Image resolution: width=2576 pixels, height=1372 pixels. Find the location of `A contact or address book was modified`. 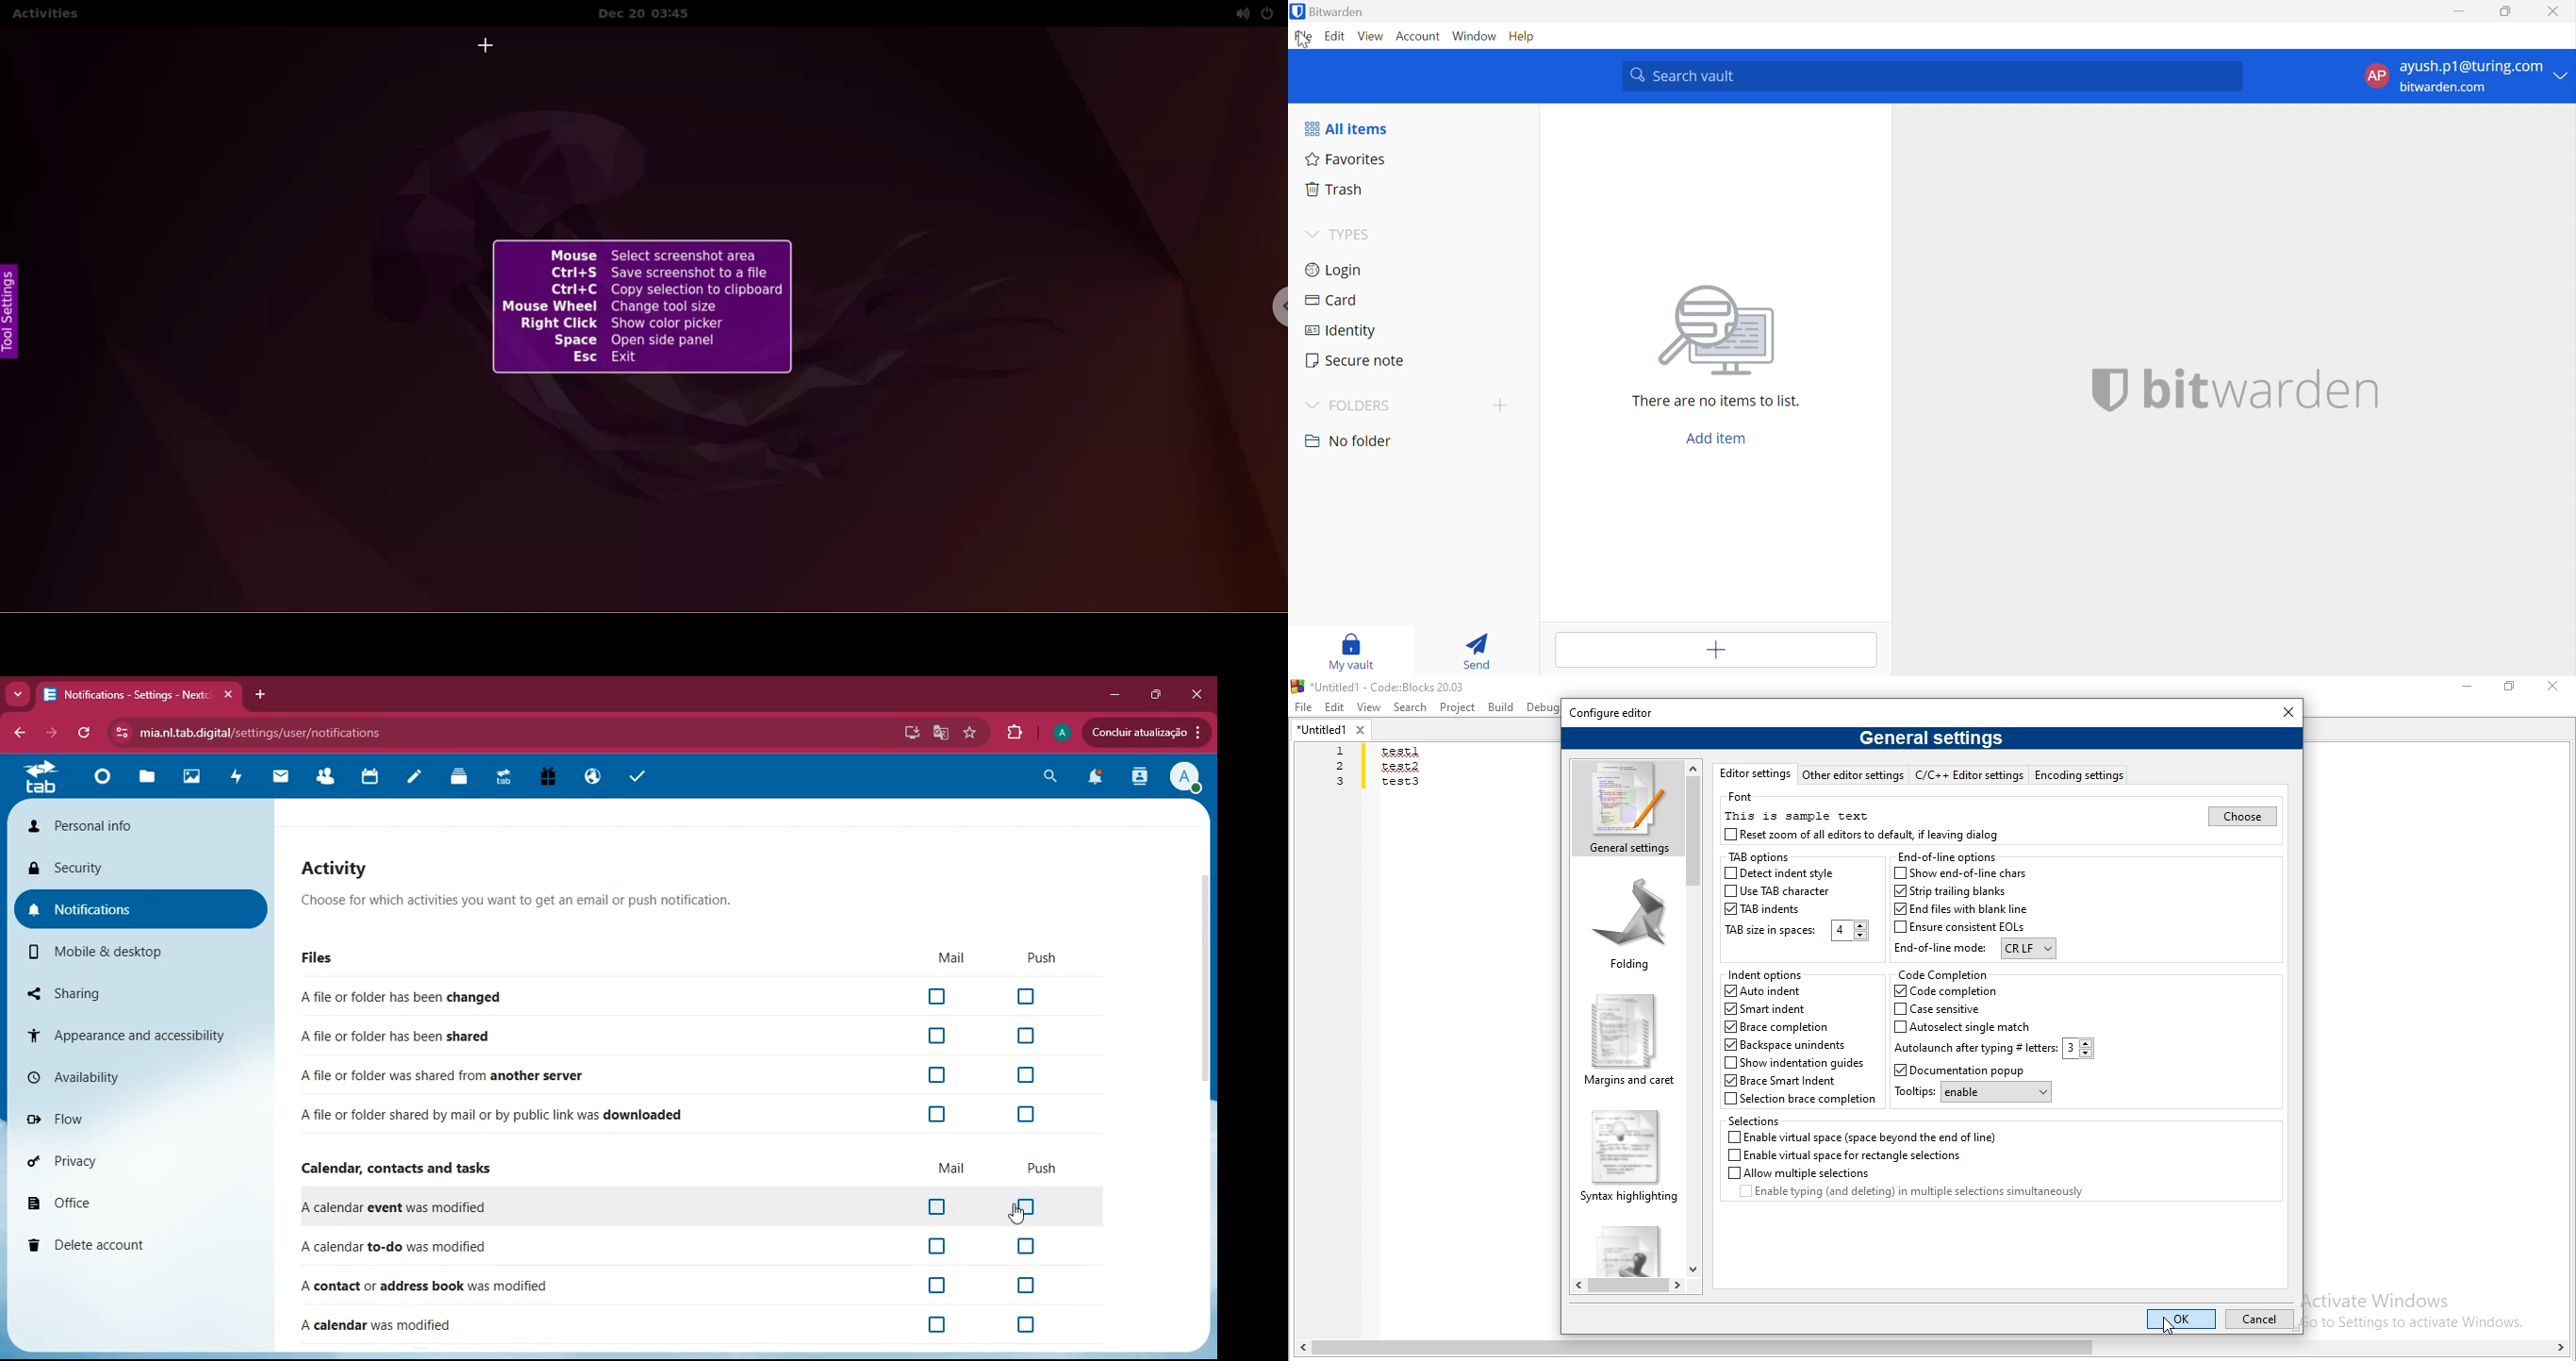

A contact or address book was modified is located at coordinates (460, 1287).